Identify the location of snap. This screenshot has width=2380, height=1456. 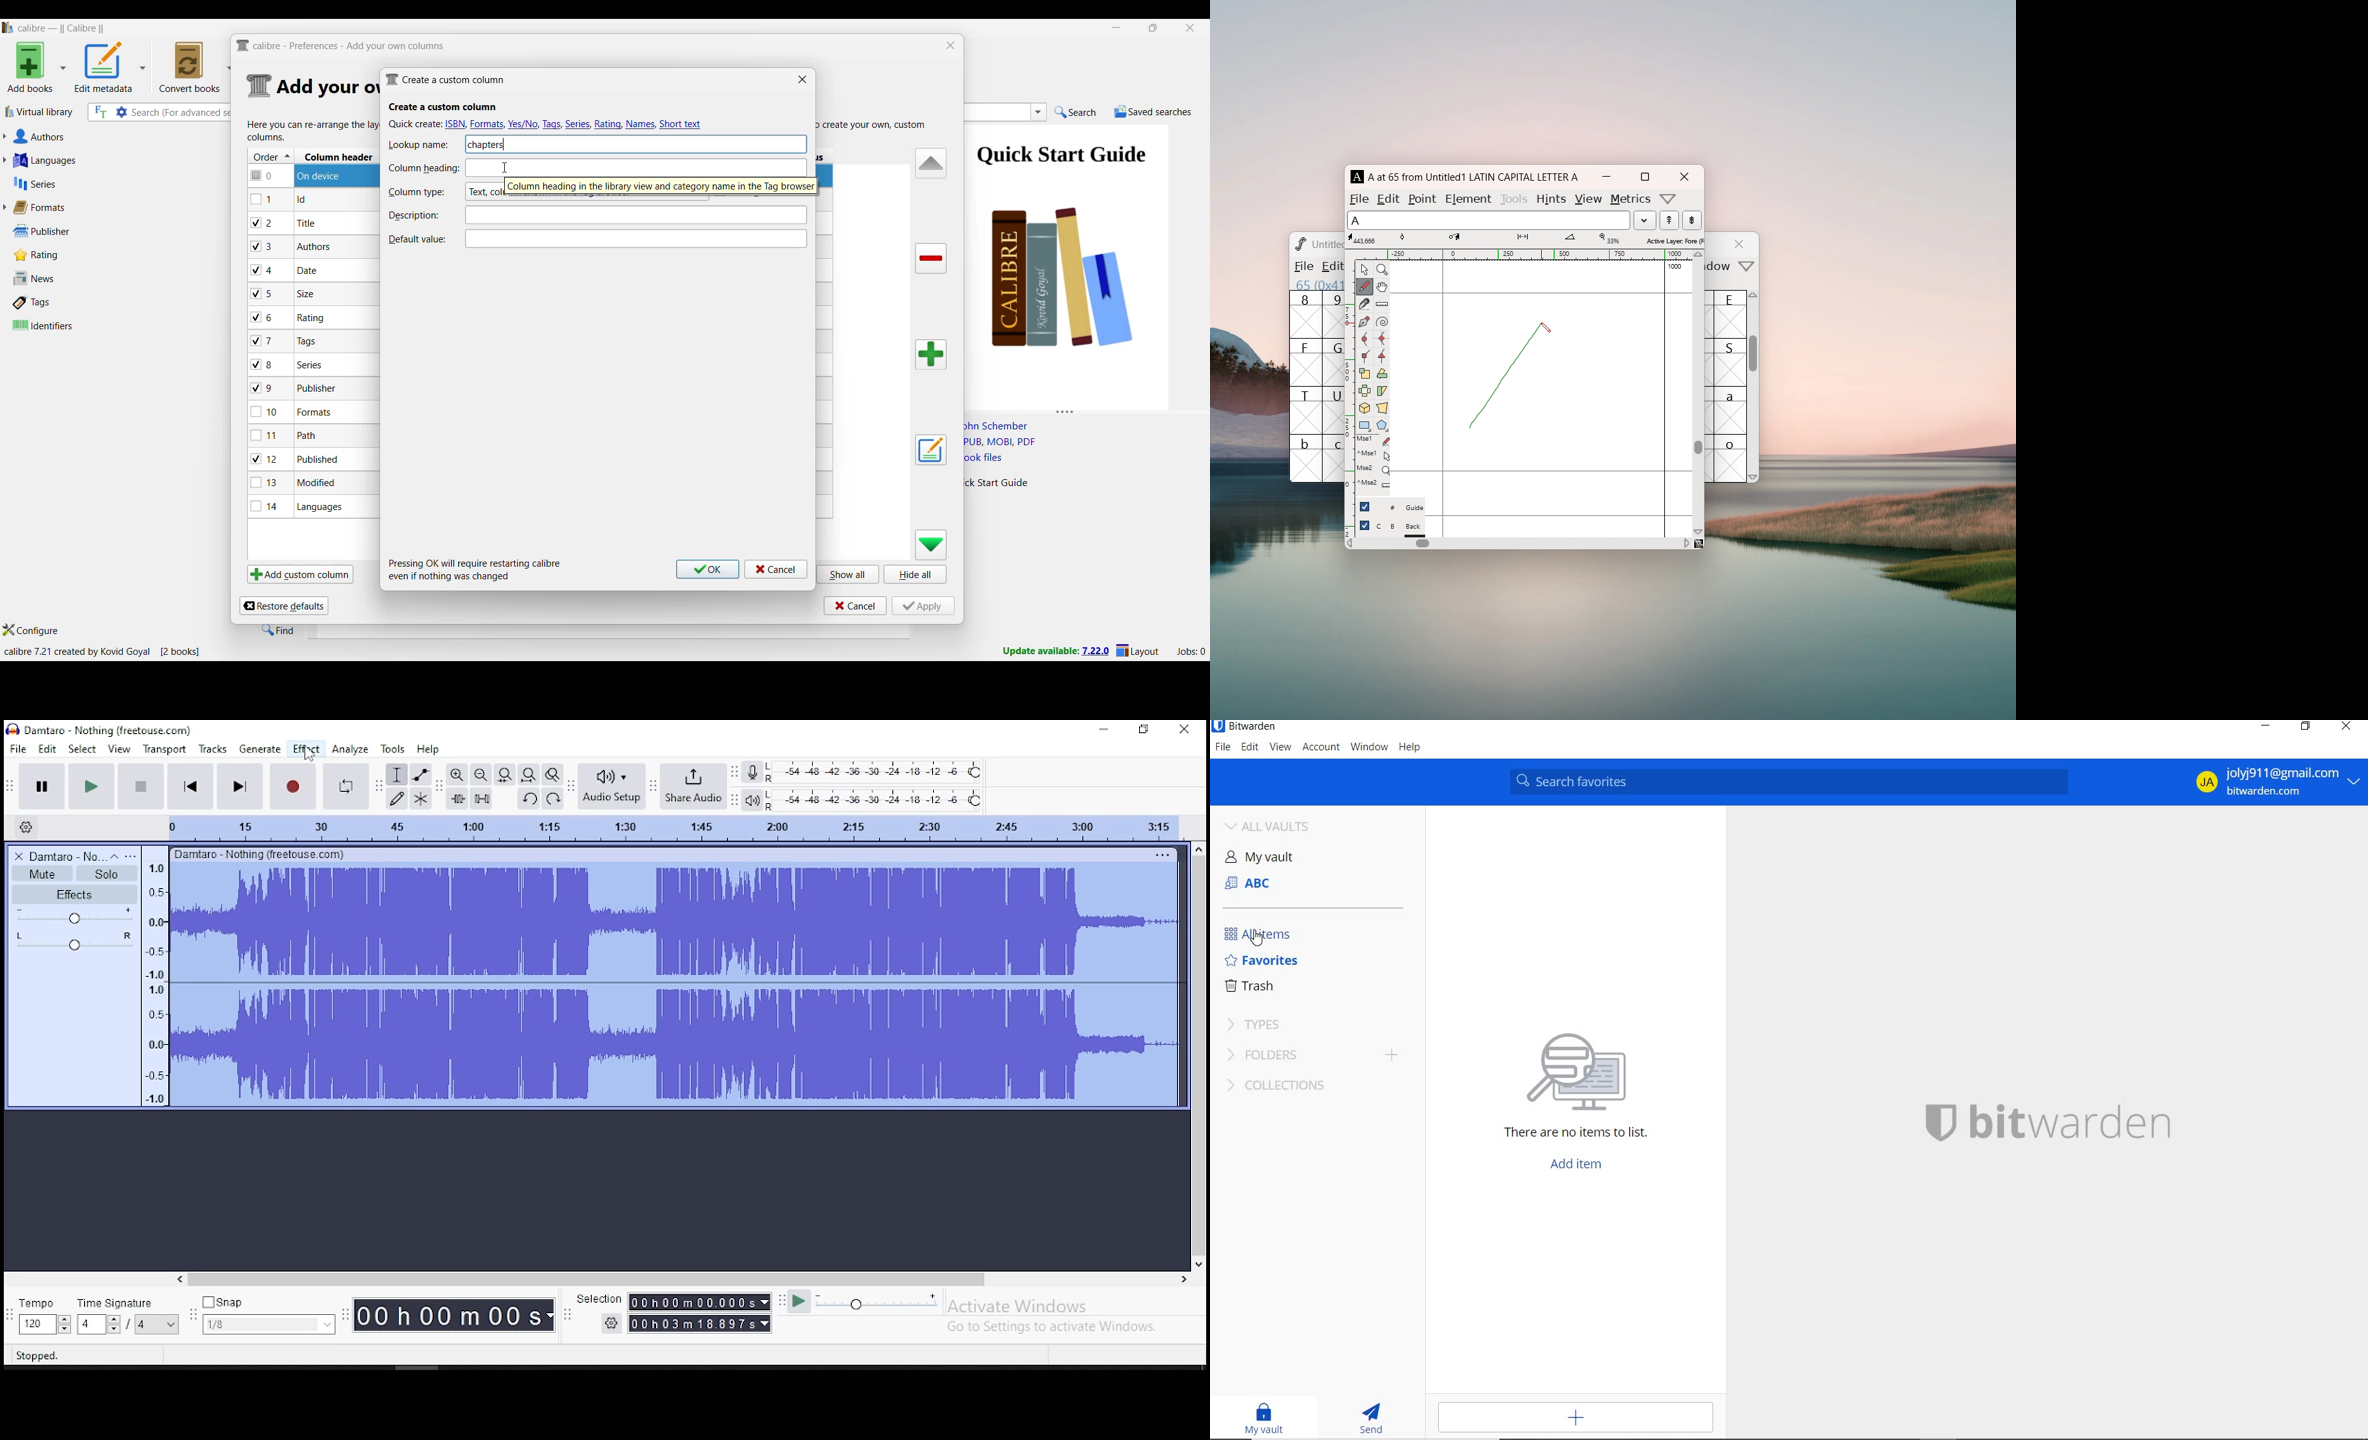
(269, 1301).